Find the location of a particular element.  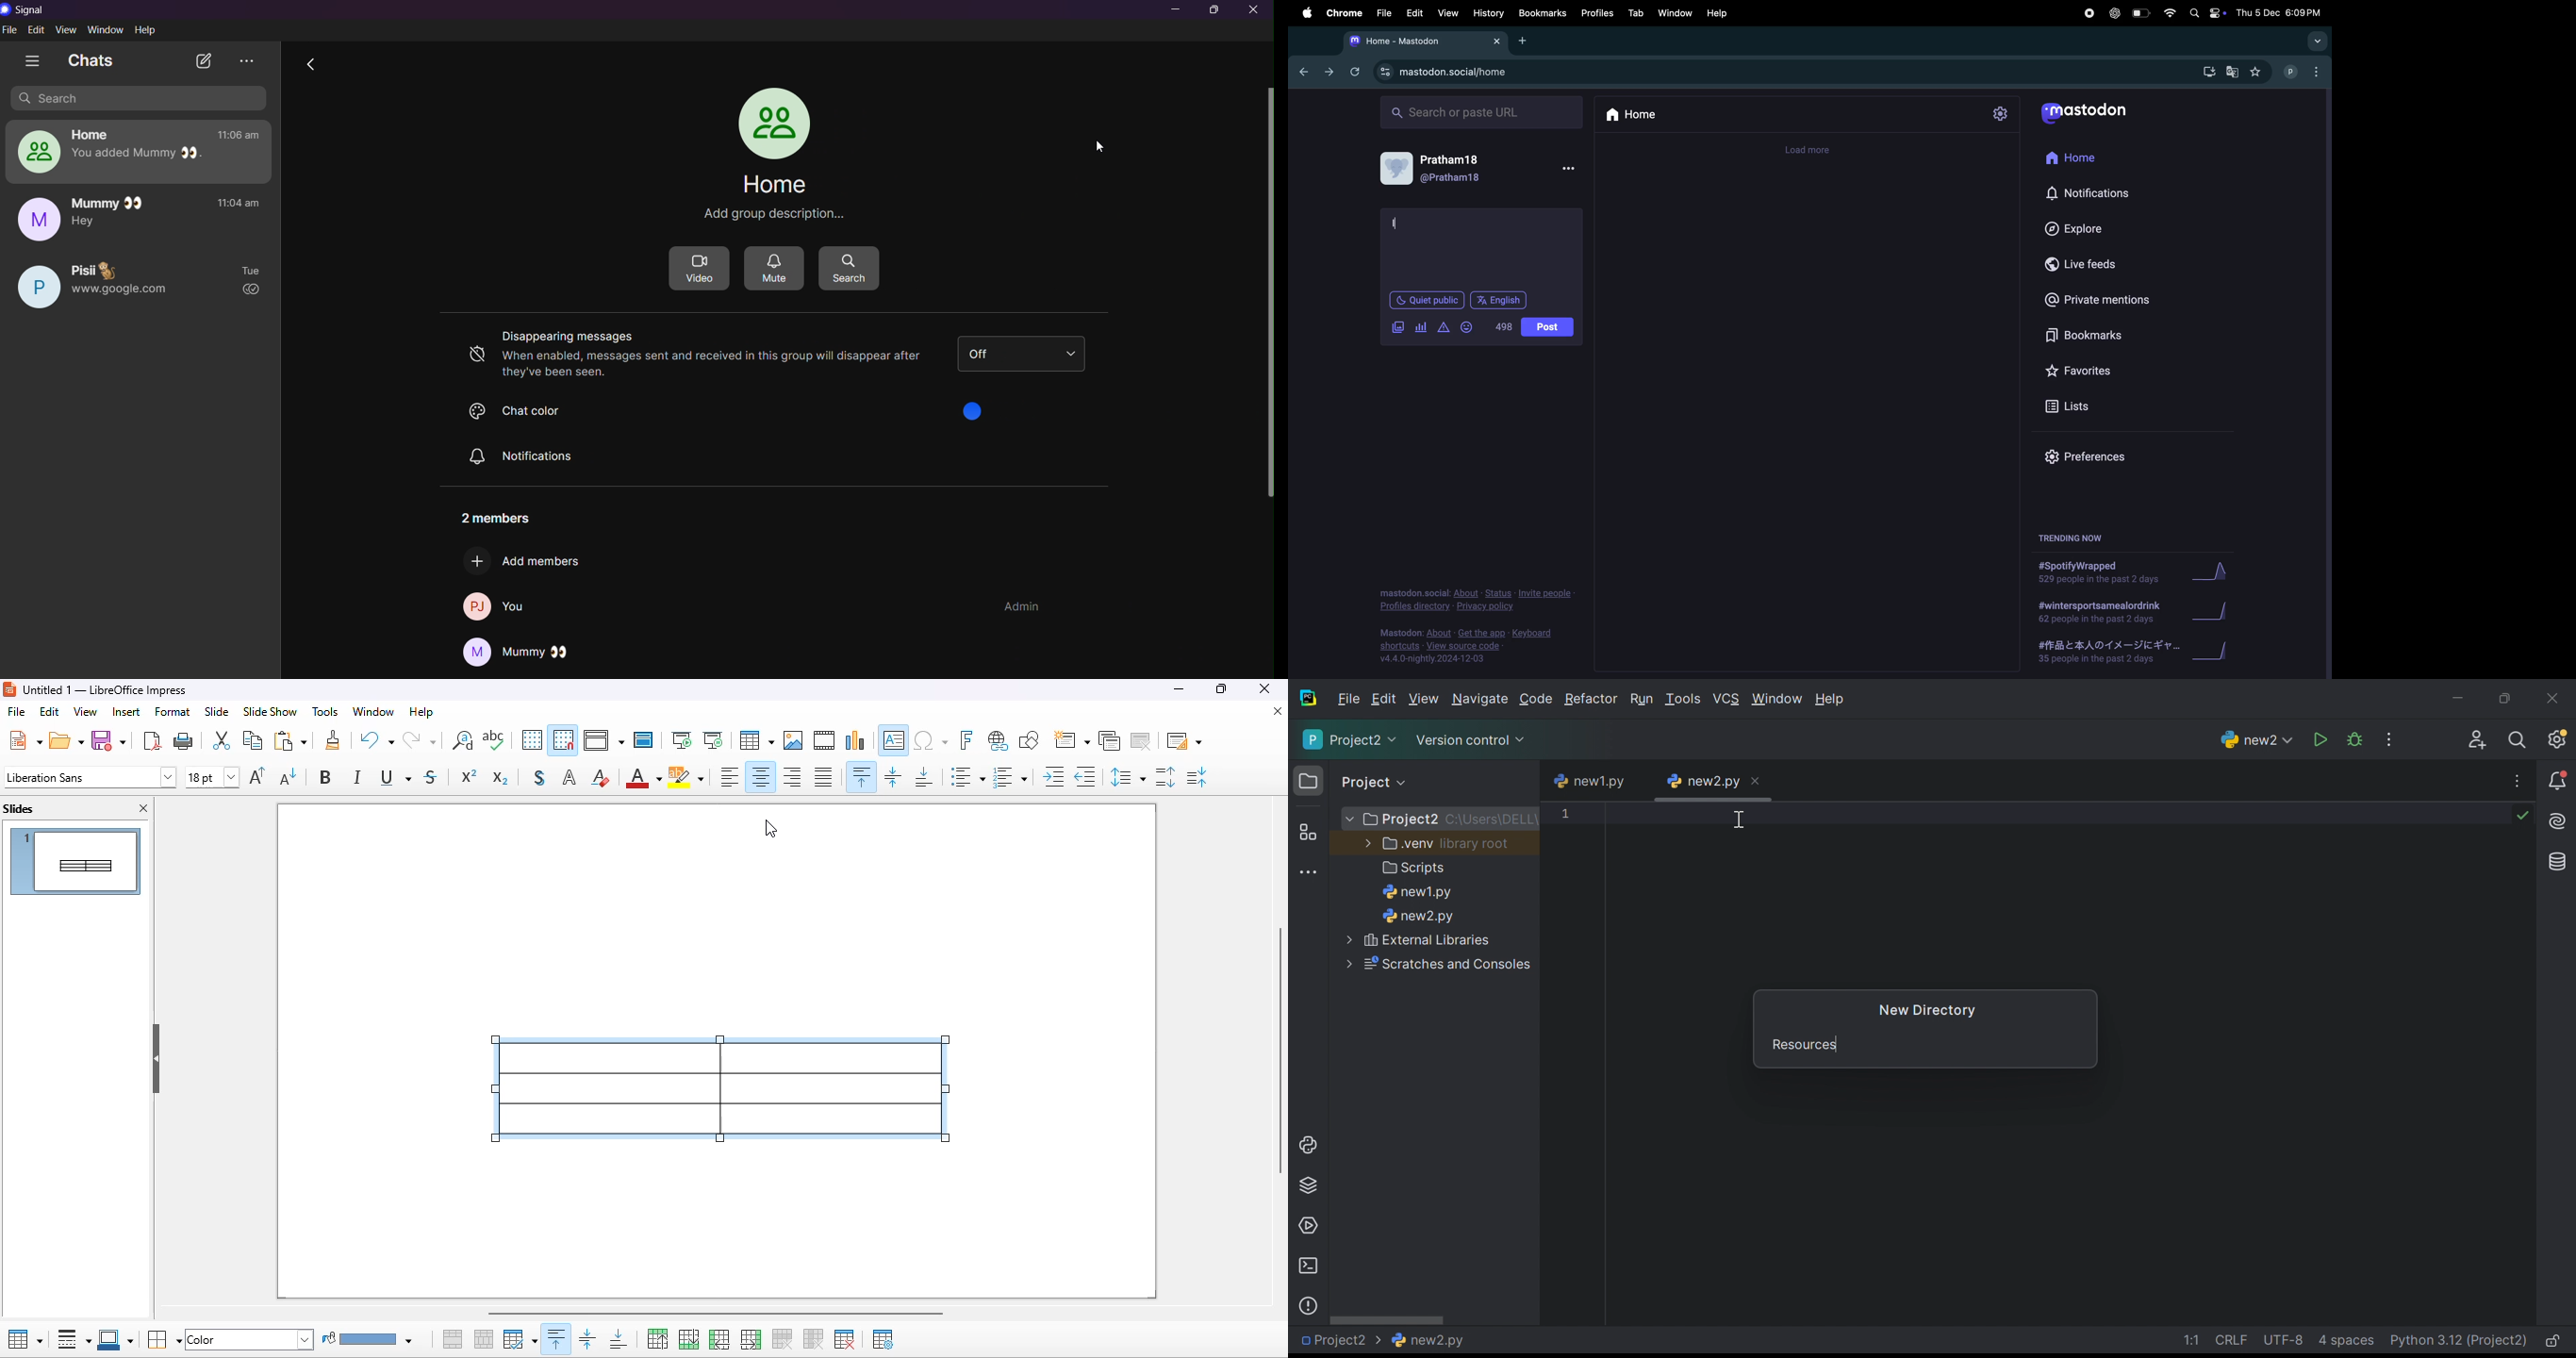

fill color is located at coordinates (369, 1337).